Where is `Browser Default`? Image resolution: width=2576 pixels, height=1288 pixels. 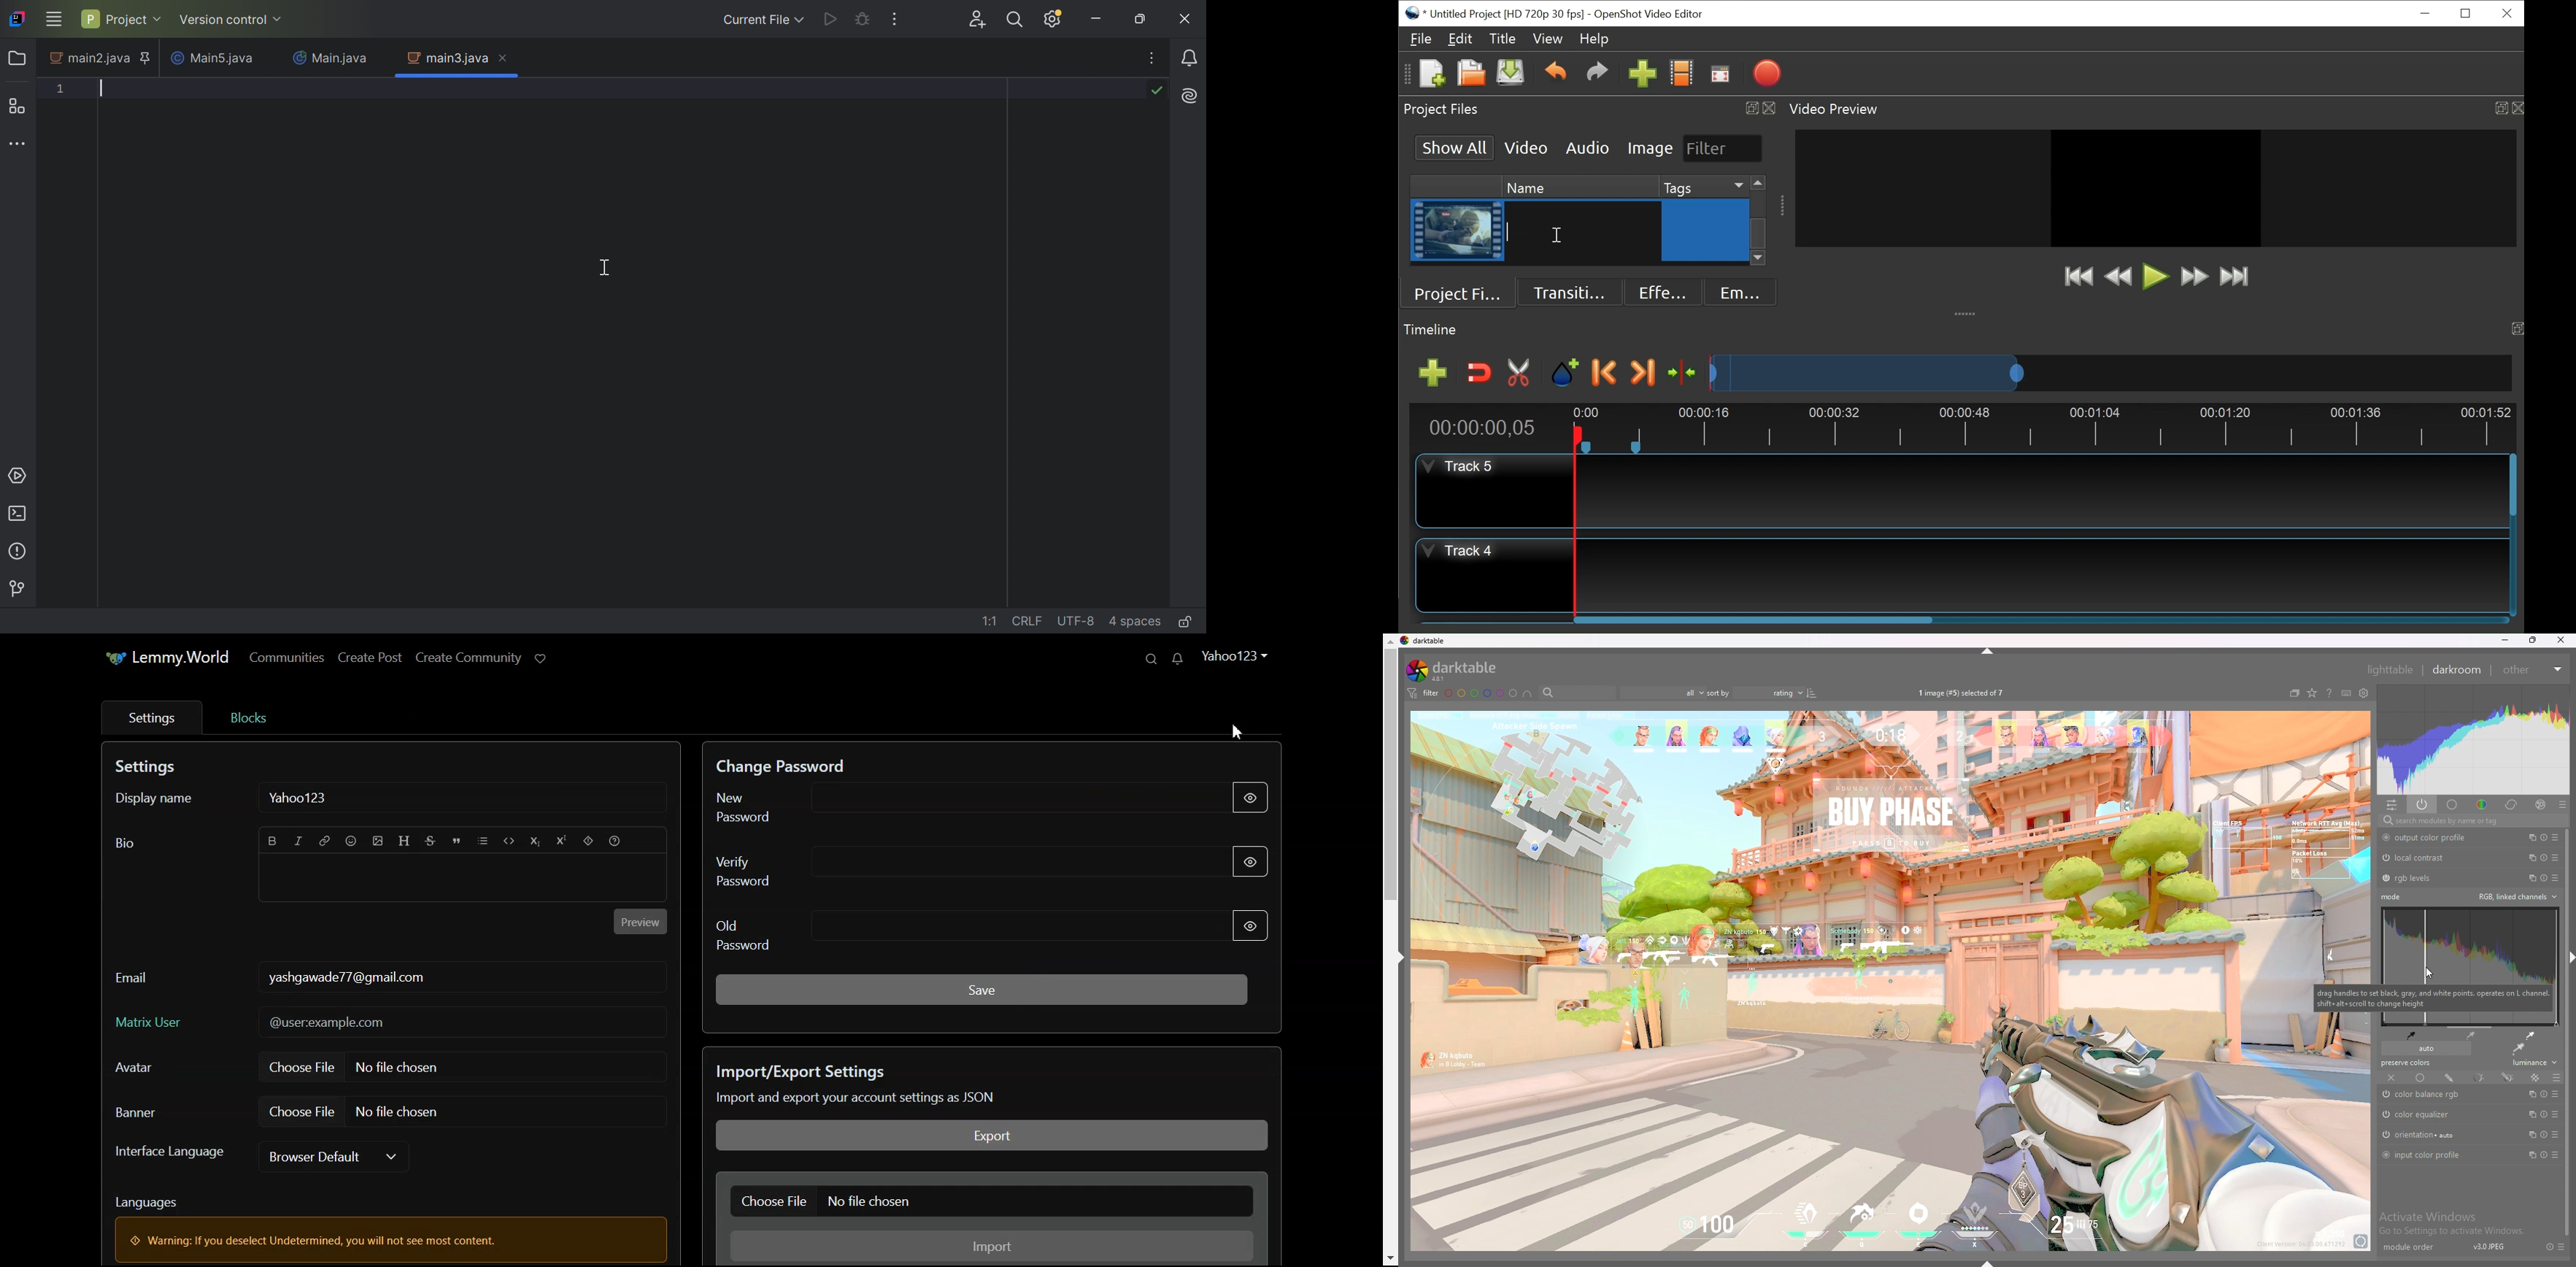
Browser Default is located at coordinates (336, 1156).